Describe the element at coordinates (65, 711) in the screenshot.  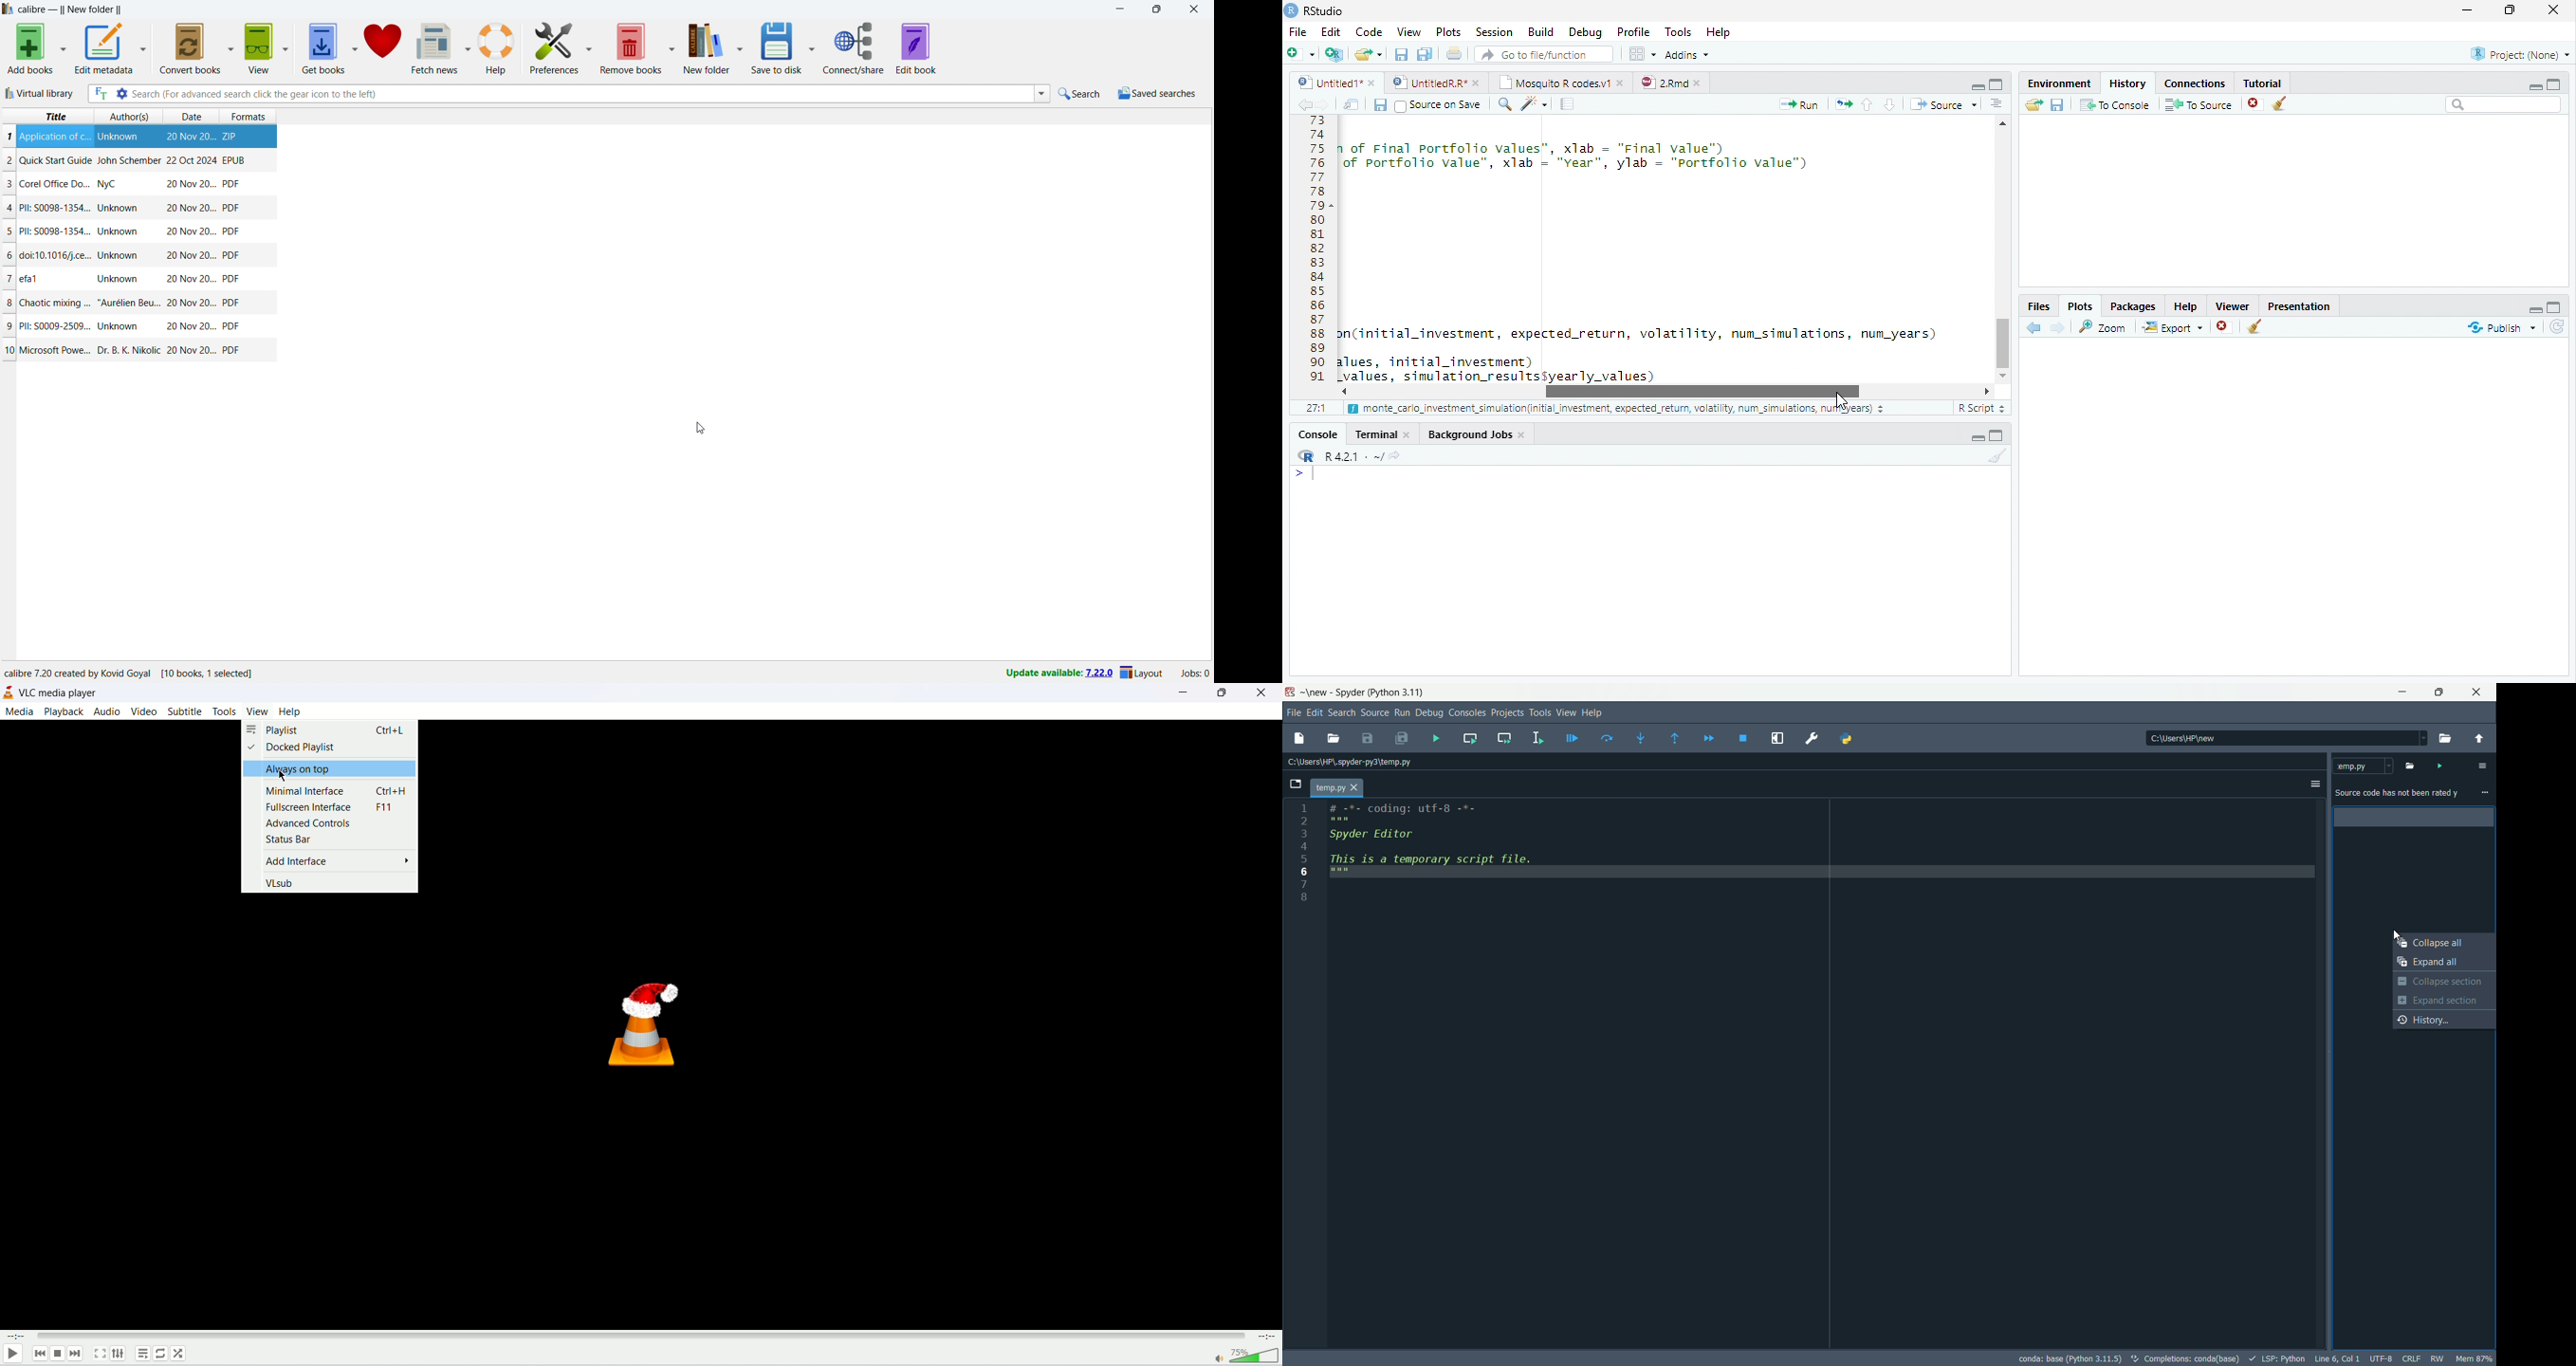
I see `playback` at that location.